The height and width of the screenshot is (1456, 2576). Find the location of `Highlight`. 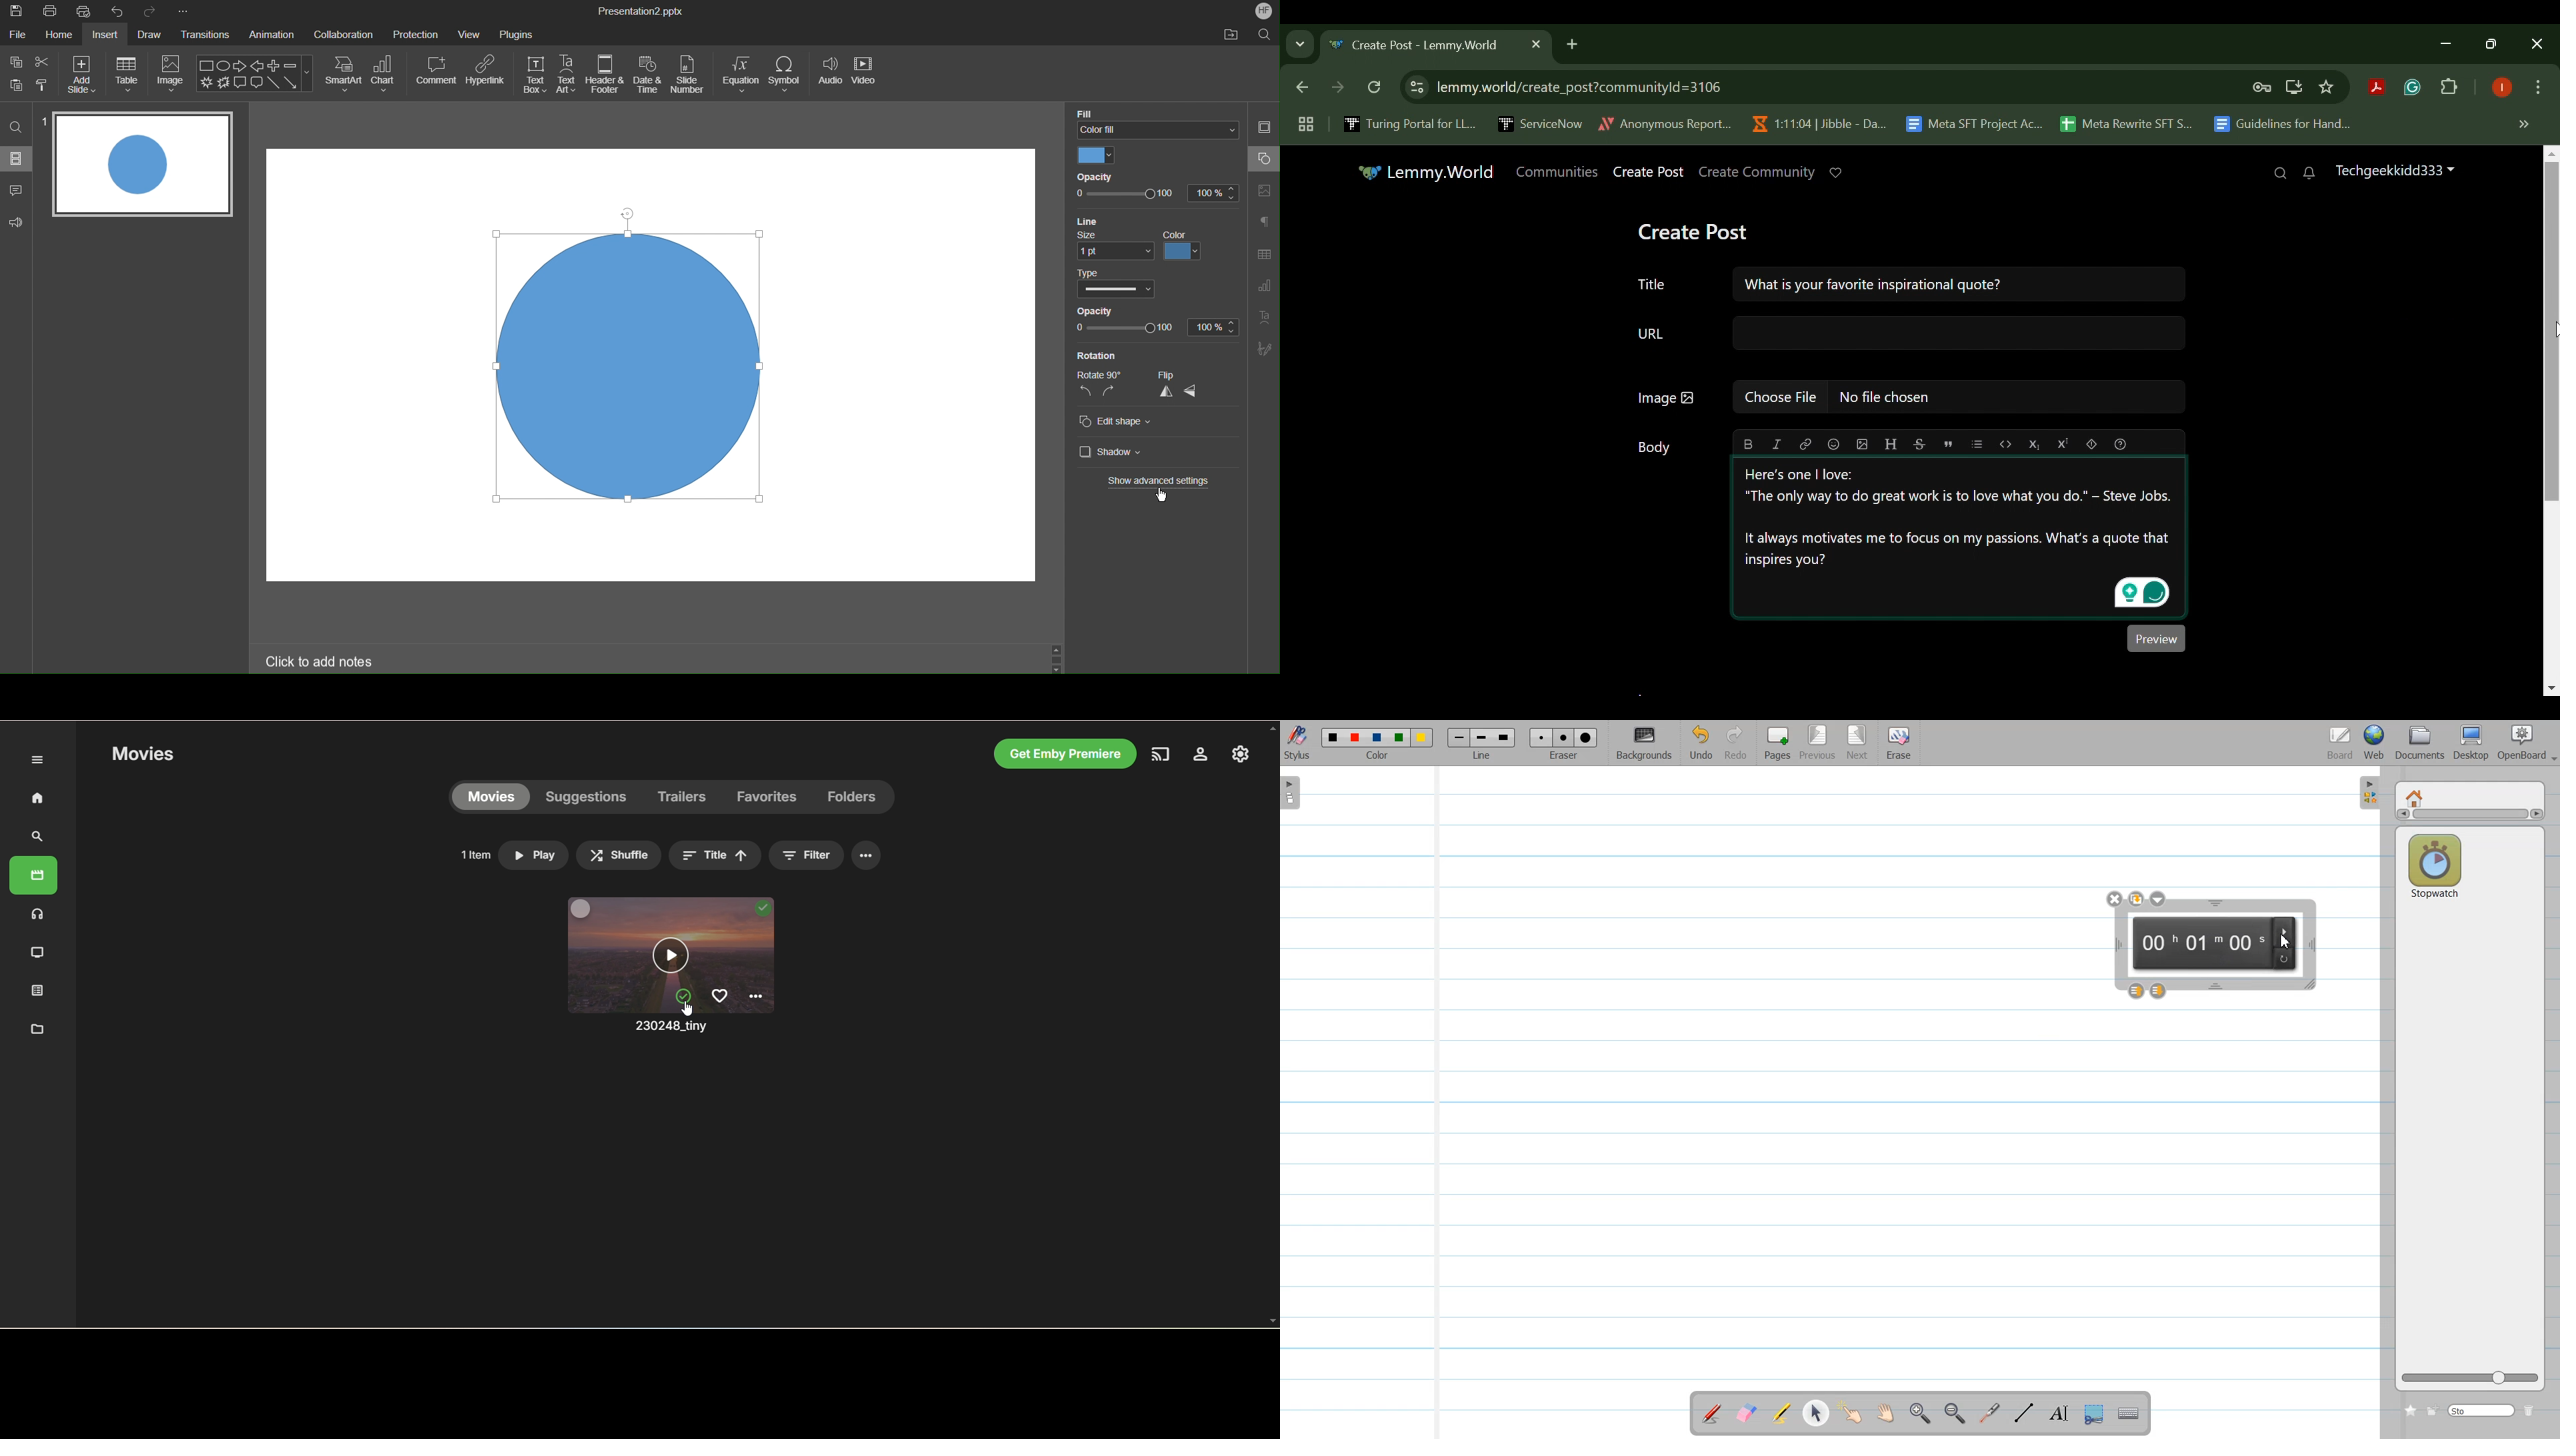

Highlight is located at coordinates (1782, 1413).